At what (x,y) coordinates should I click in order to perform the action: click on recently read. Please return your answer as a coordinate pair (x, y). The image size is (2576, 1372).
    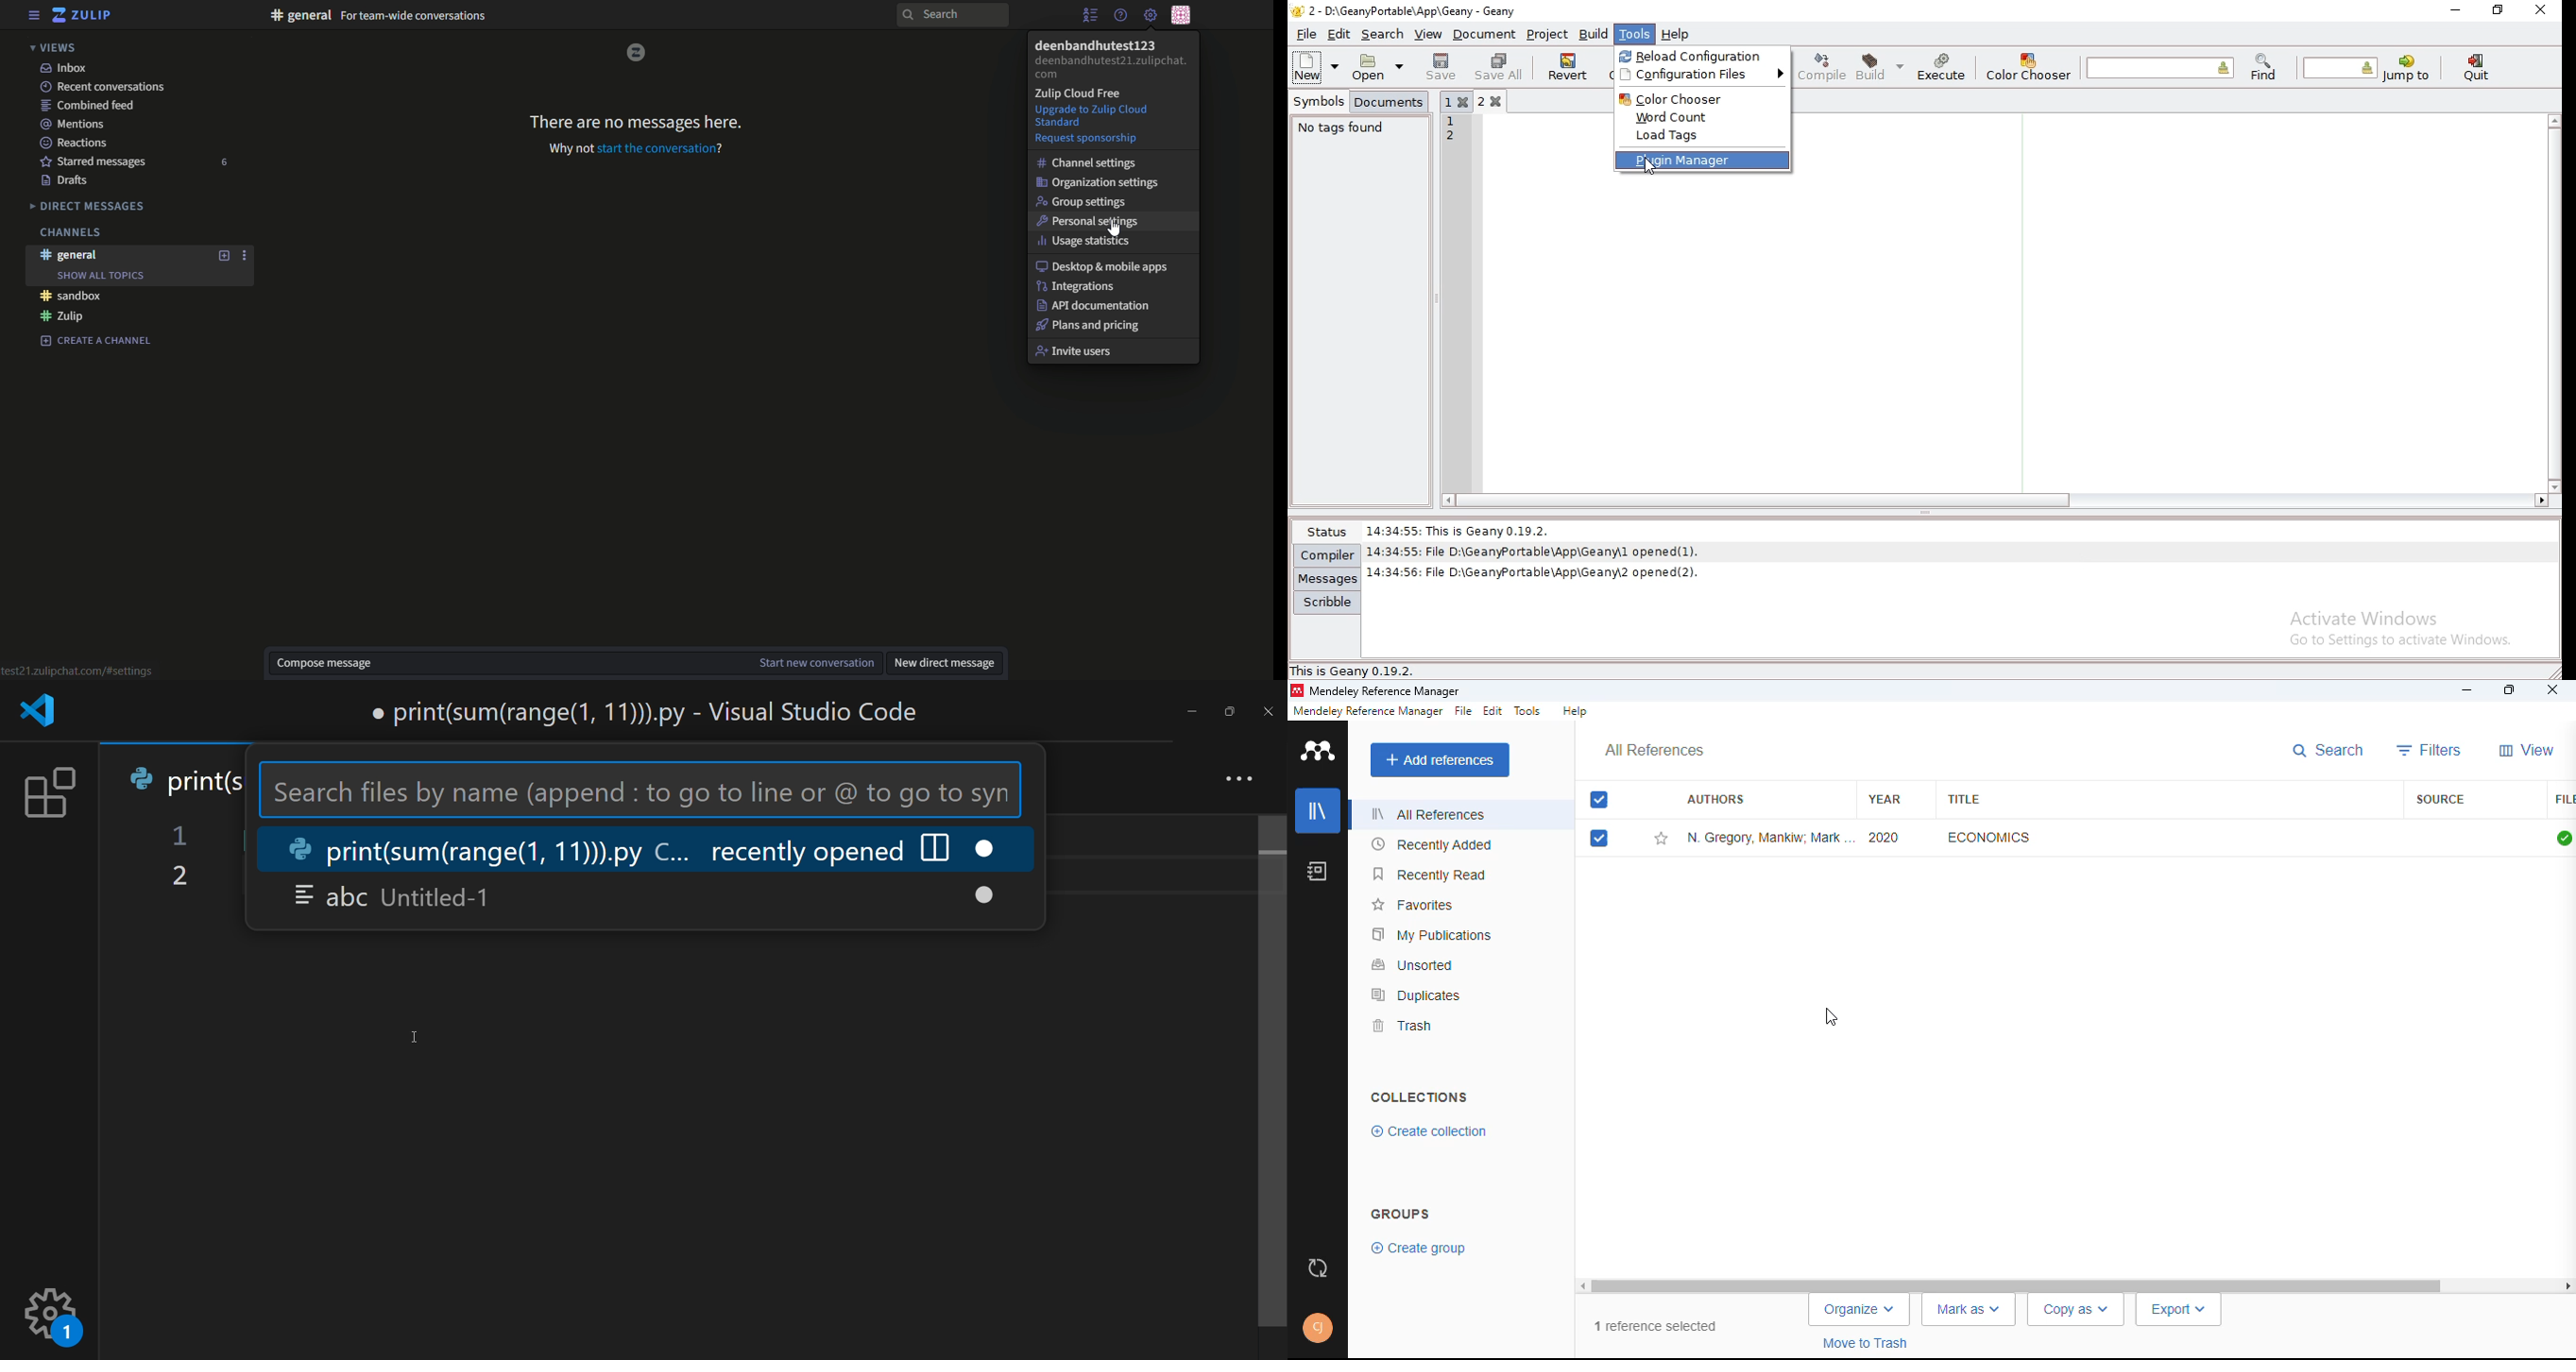
    Looking at the image, I should click on (1430, 875).